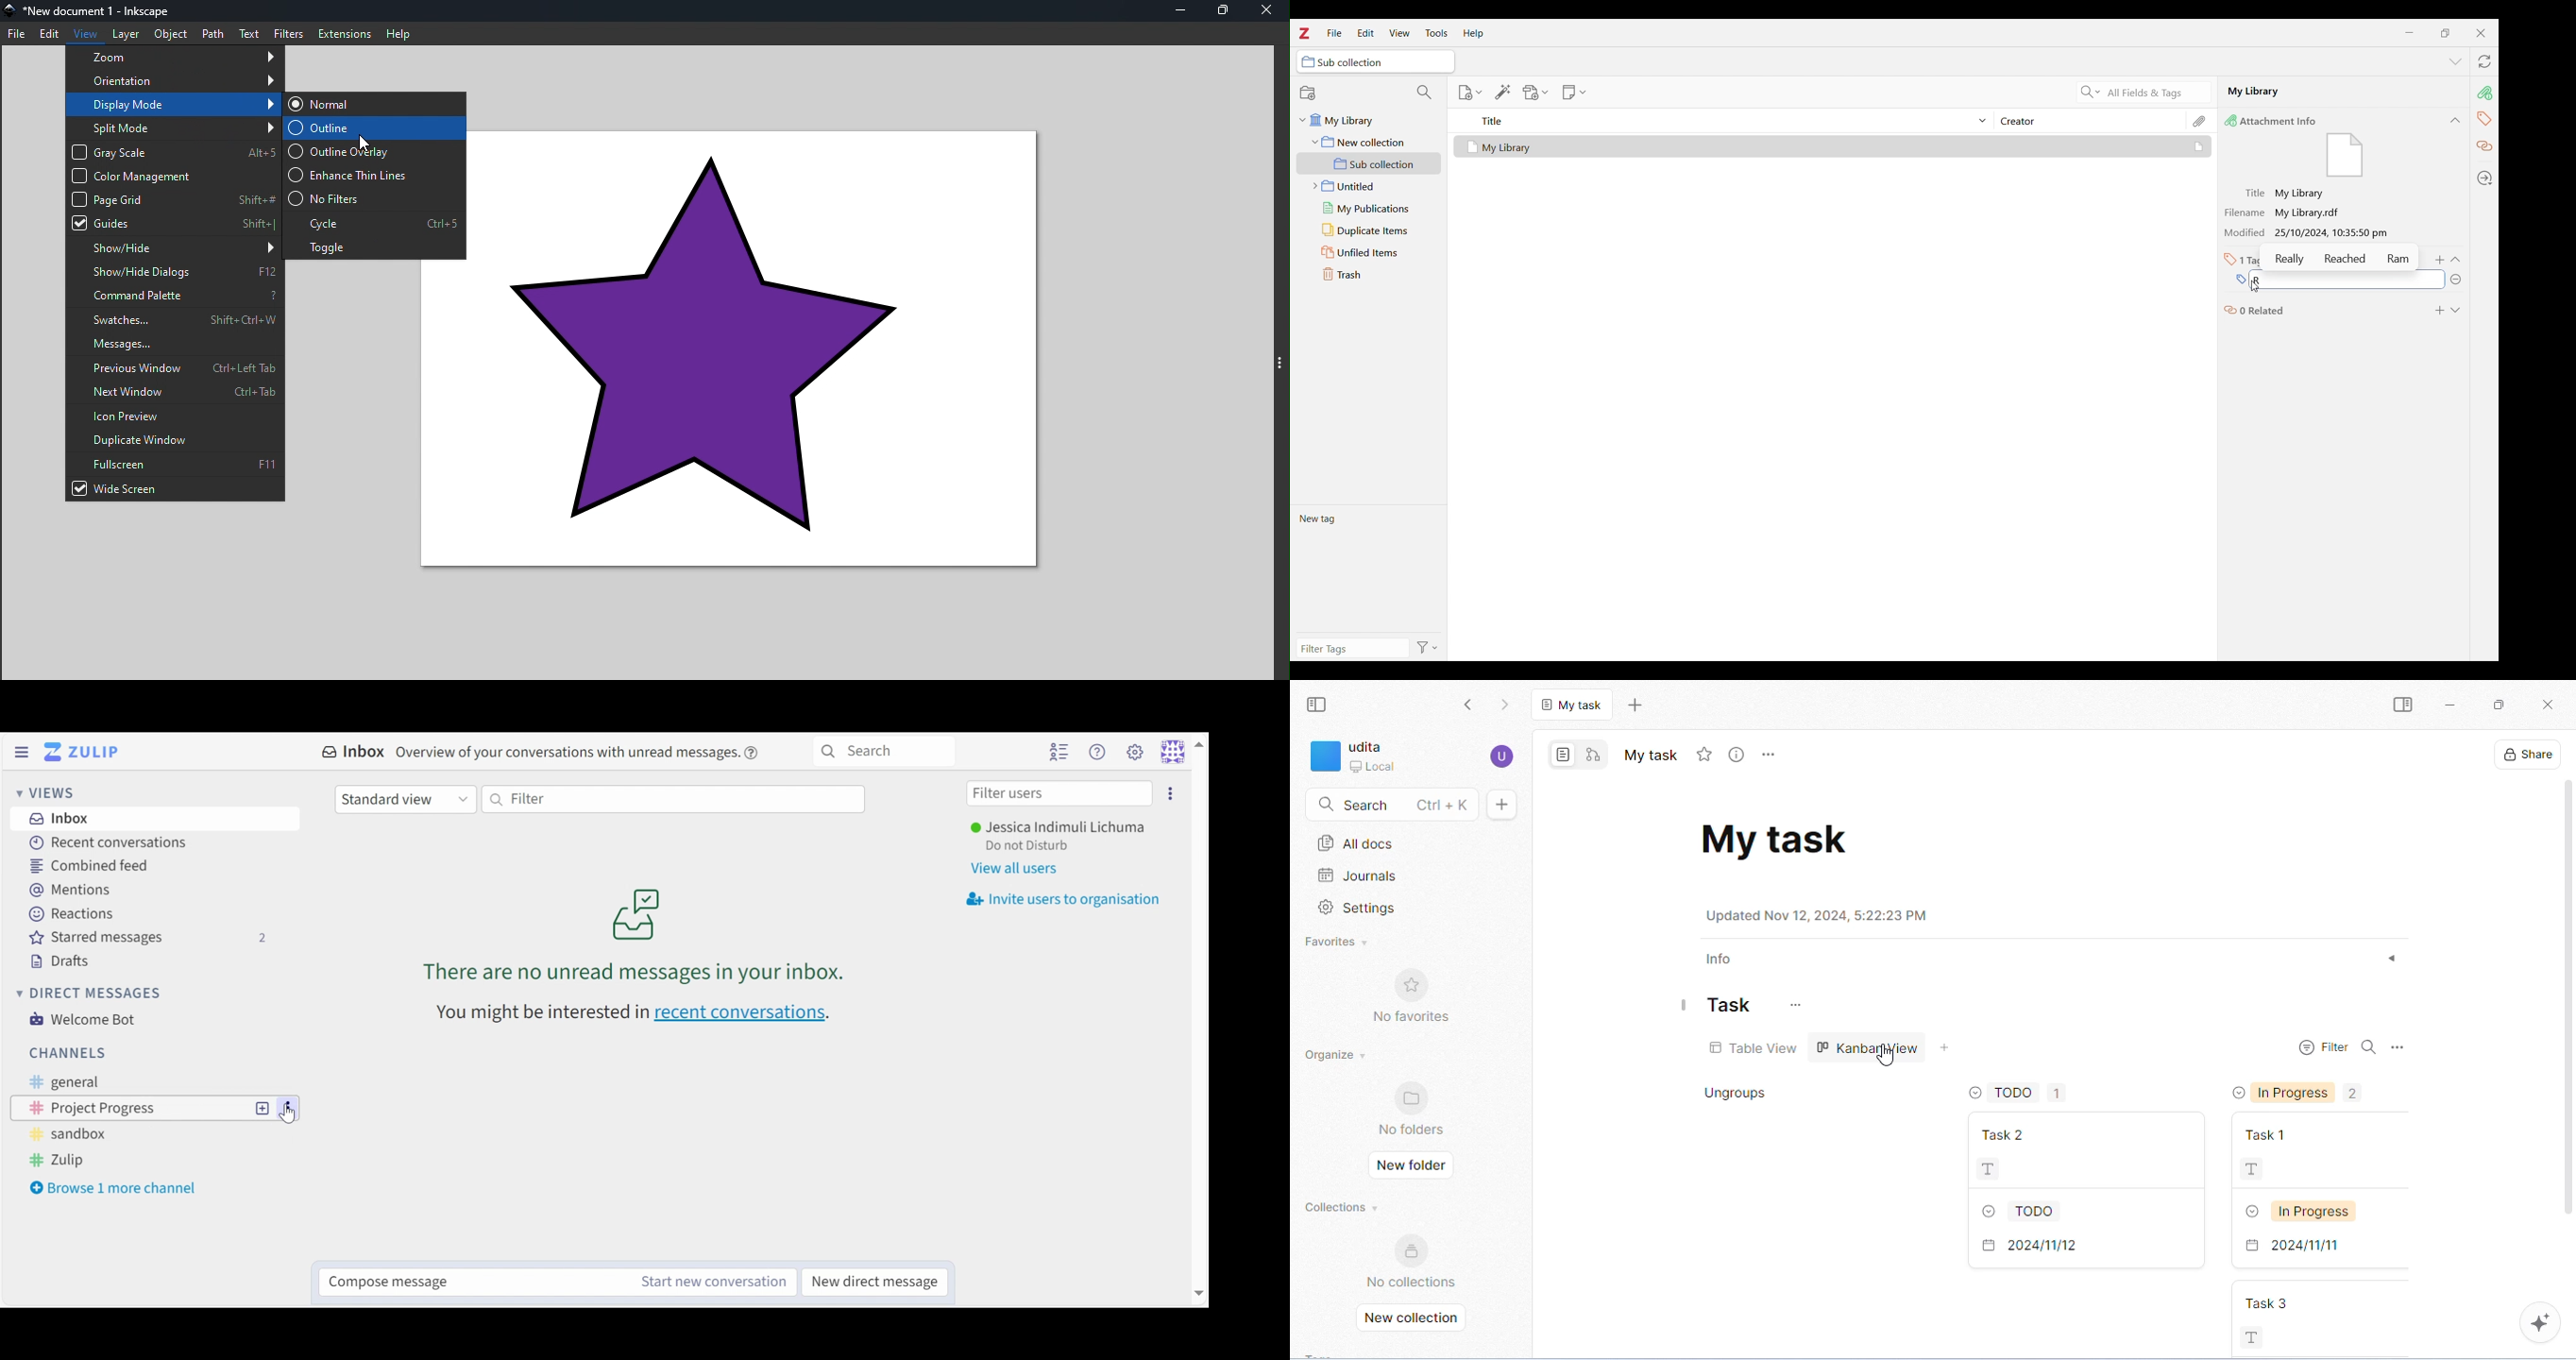 This screenshot has width=2576, height=1372. Describe the element at coordinates (2484, 93) in the screenshot. I see `pin` at that location.